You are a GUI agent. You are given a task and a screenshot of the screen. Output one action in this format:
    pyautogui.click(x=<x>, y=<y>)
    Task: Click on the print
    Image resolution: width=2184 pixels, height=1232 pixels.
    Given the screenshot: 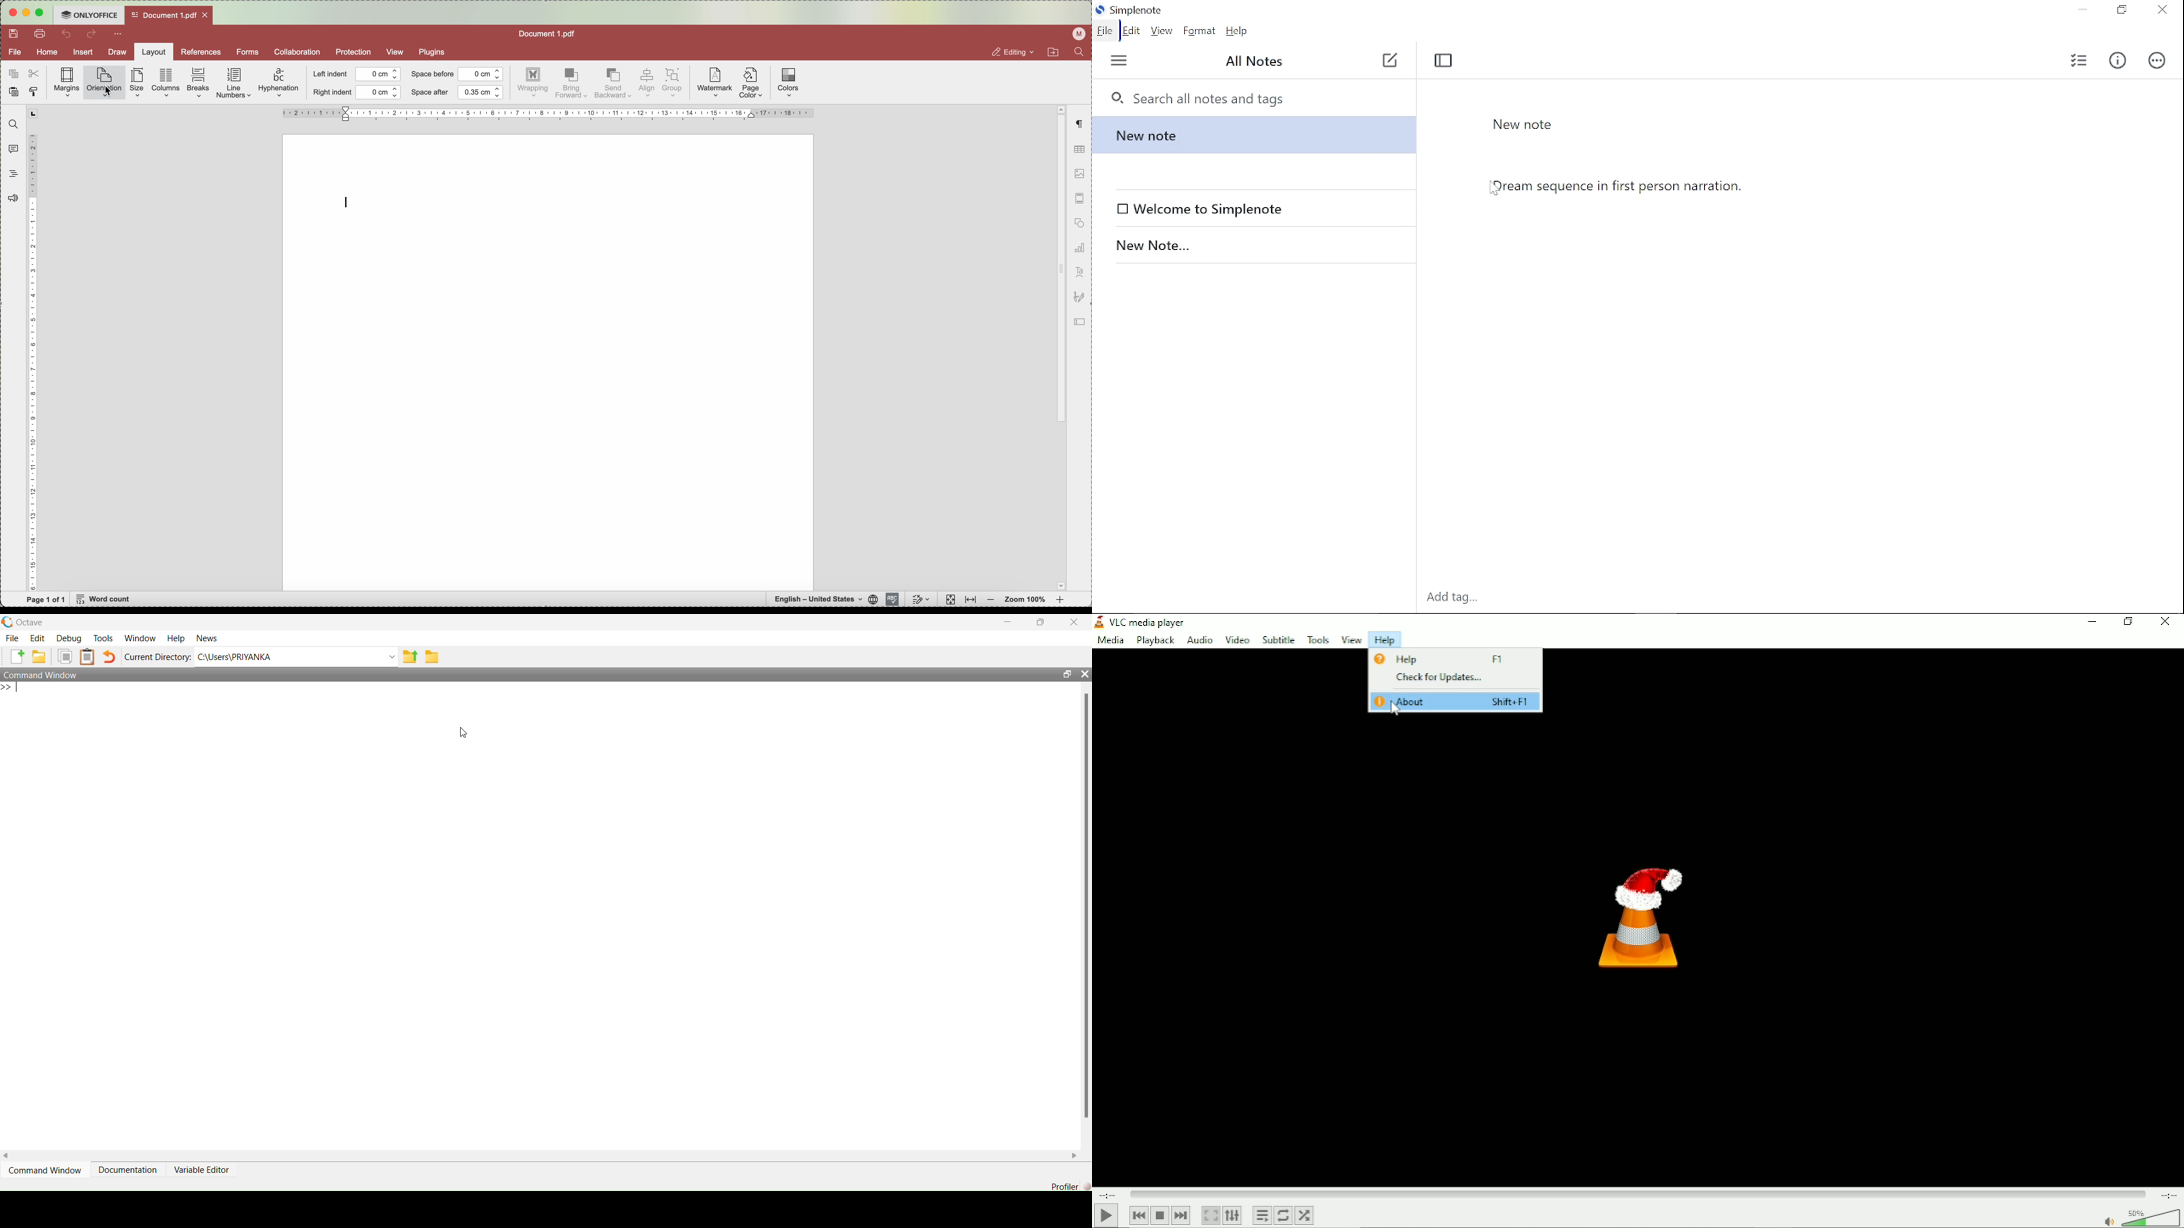 What is the action you would take?
    pyautogui.click(x=42, y=35)
    